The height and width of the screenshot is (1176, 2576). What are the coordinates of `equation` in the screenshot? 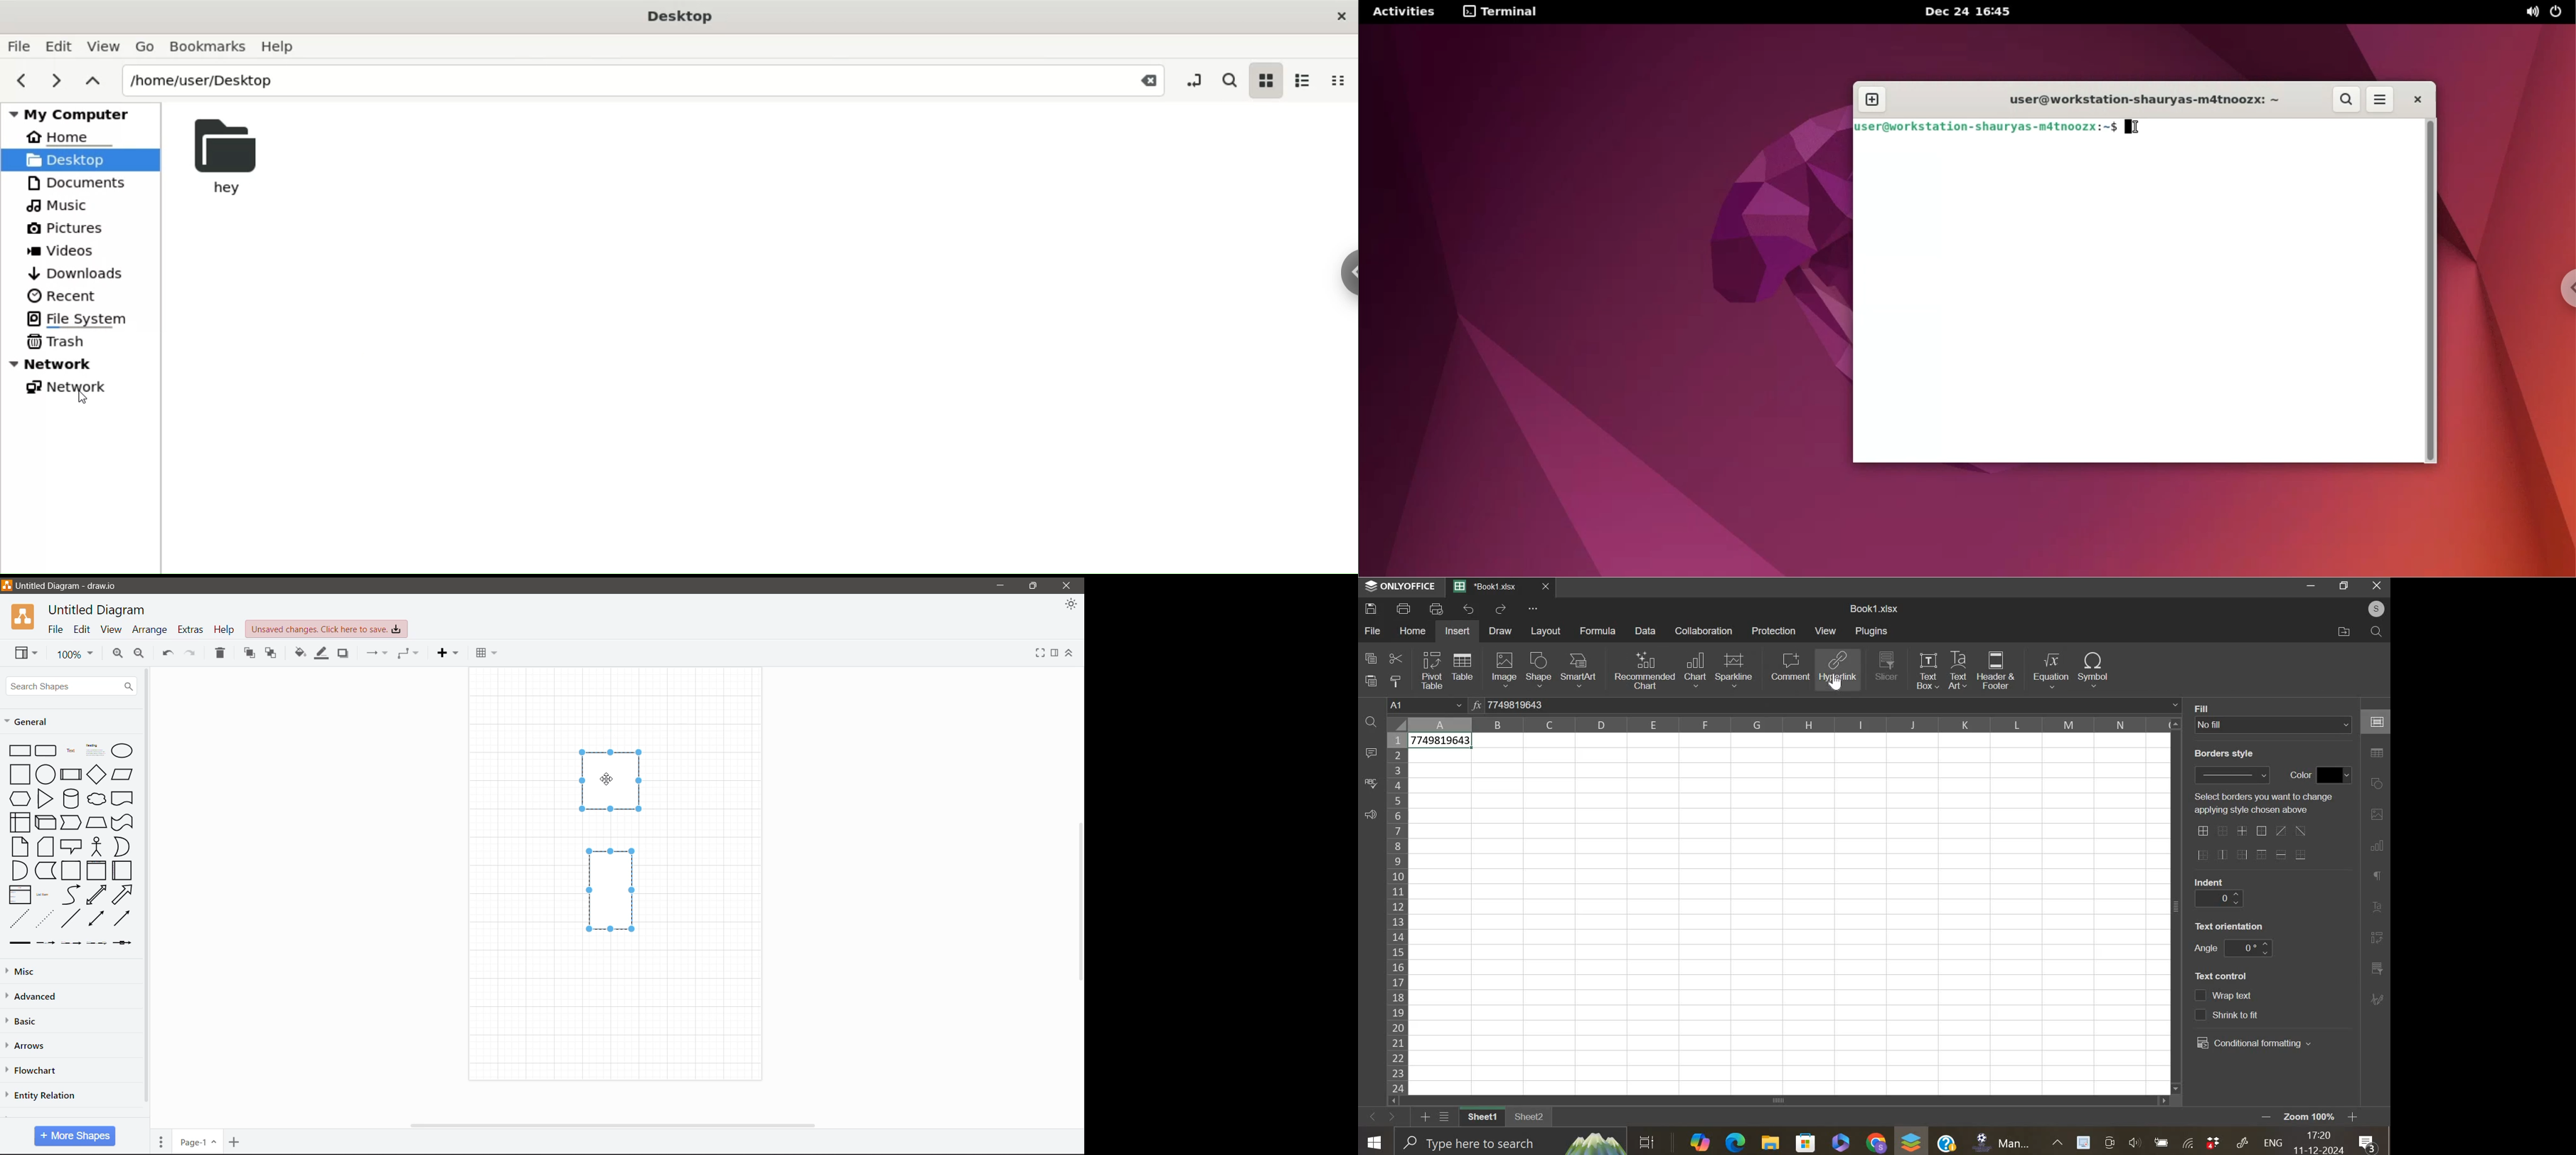 It's located at (2050, 671).